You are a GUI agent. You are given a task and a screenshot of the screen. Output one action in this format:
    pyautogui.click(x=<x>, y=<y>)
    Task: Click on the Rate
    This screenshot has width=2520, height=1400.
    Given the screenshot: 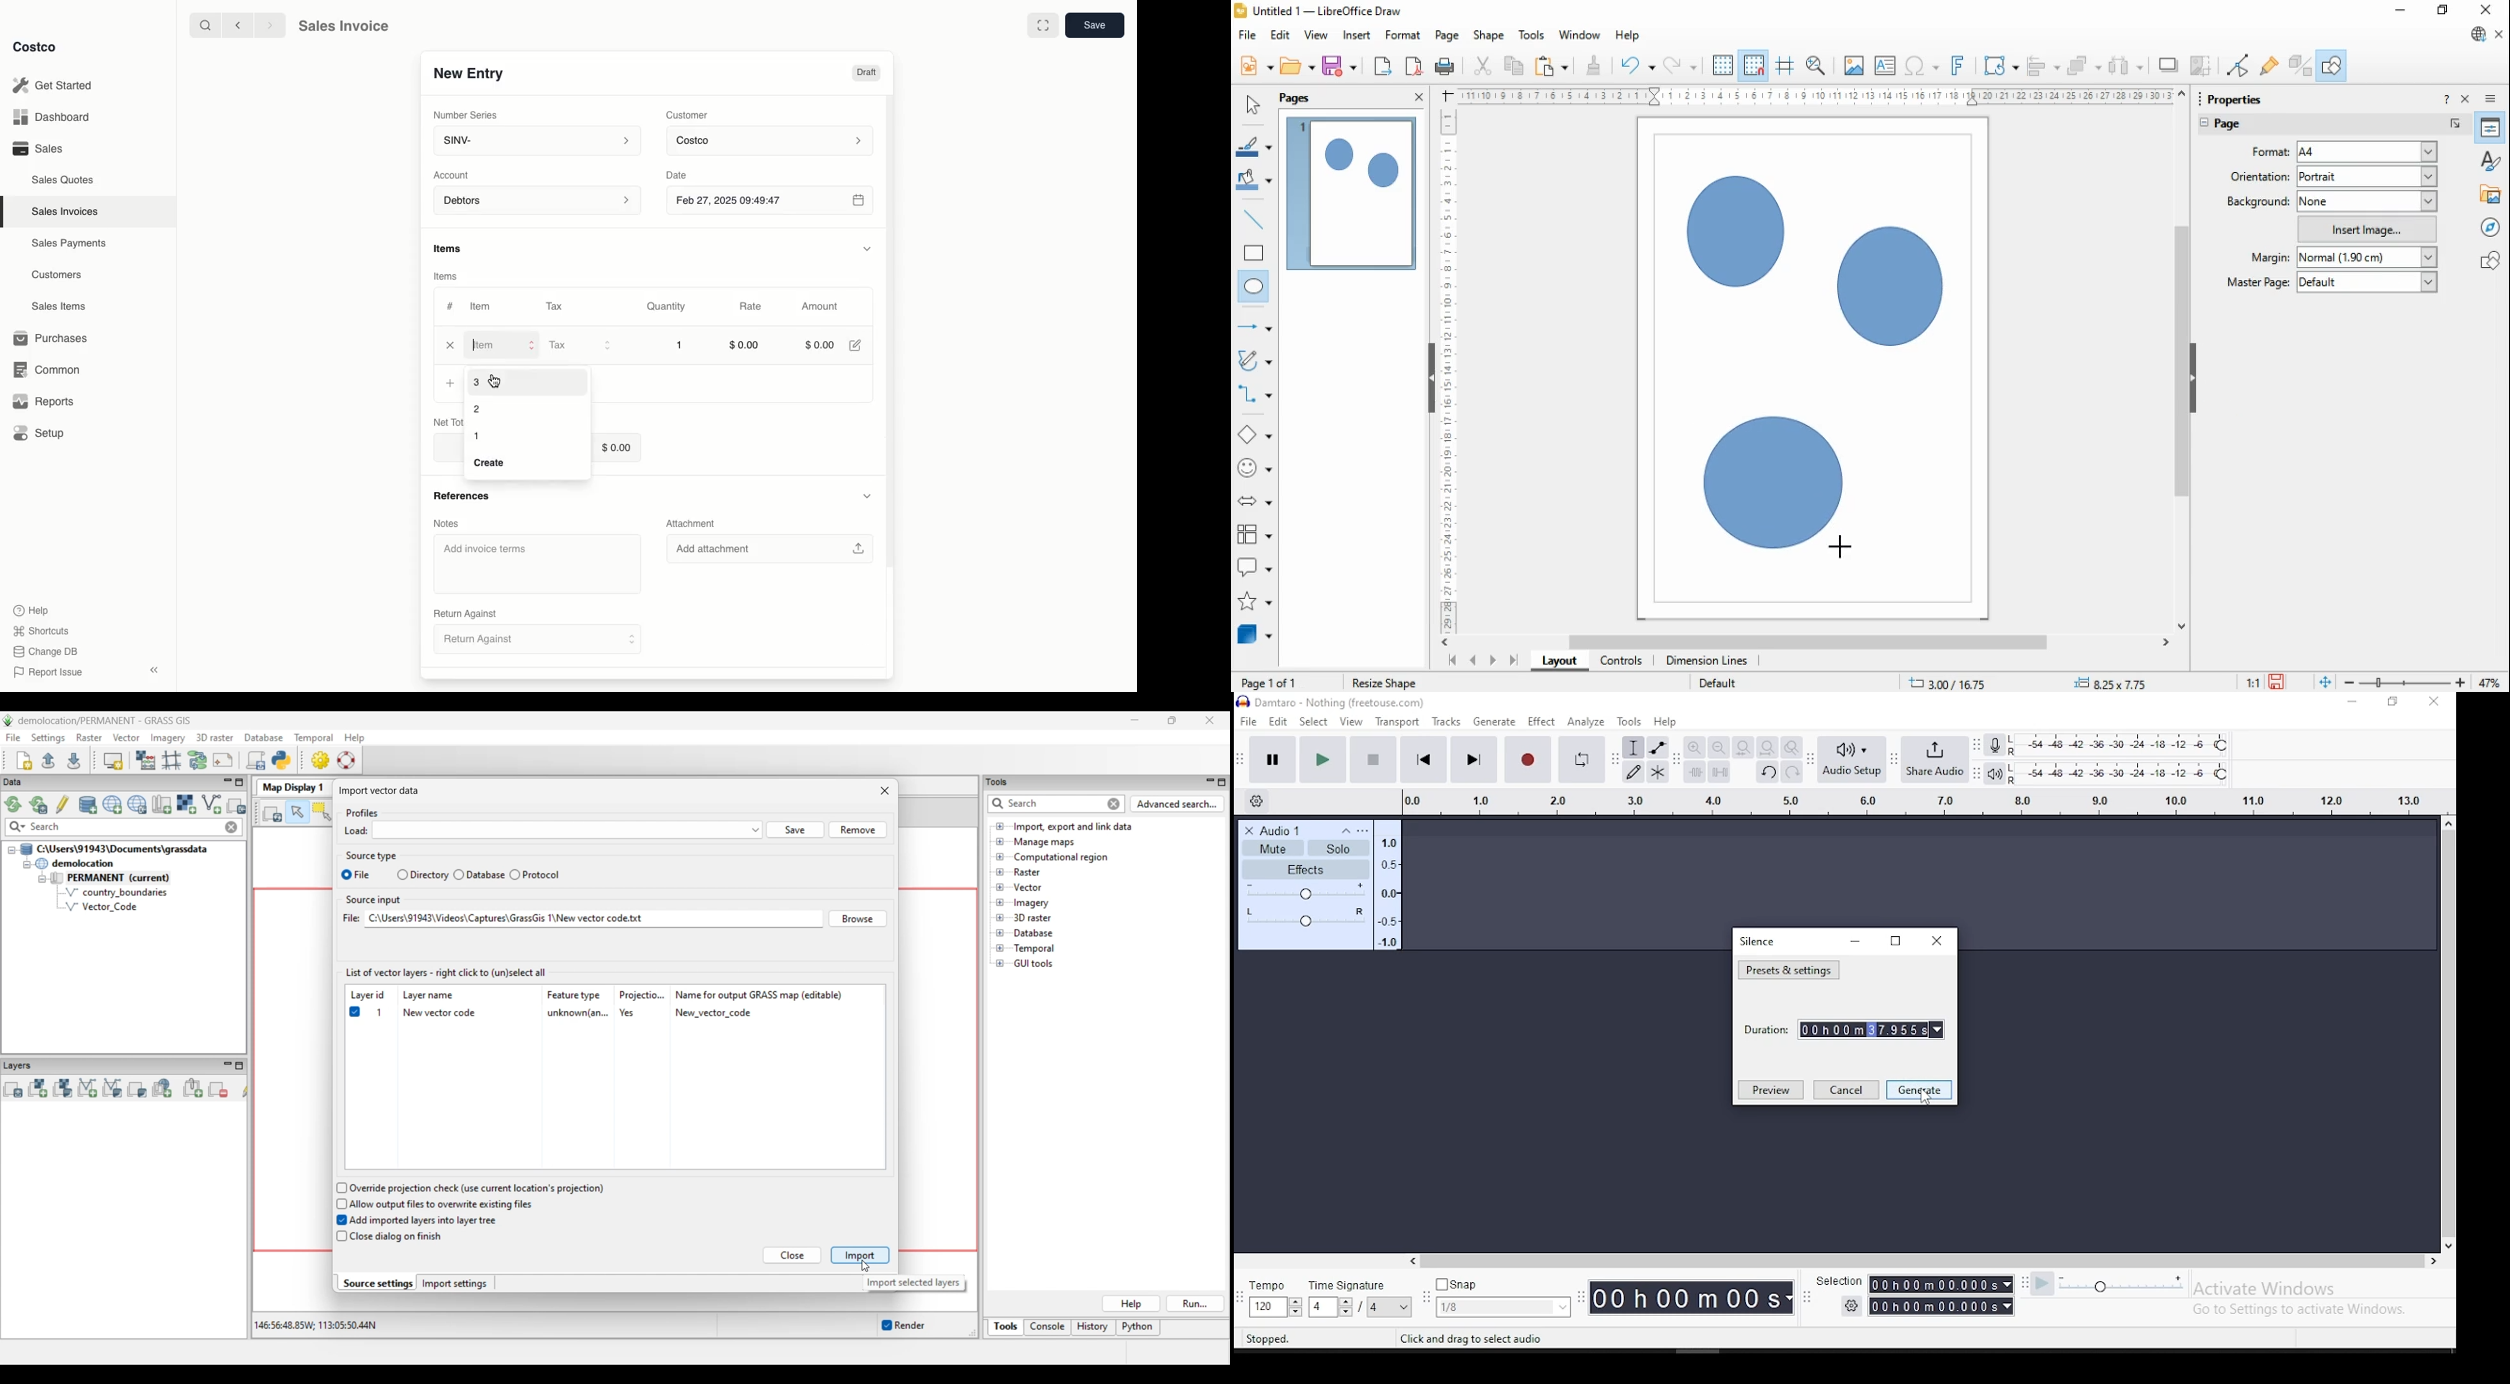 What is the action you would take?
    pyautogui.click(x=752, y=307)
    